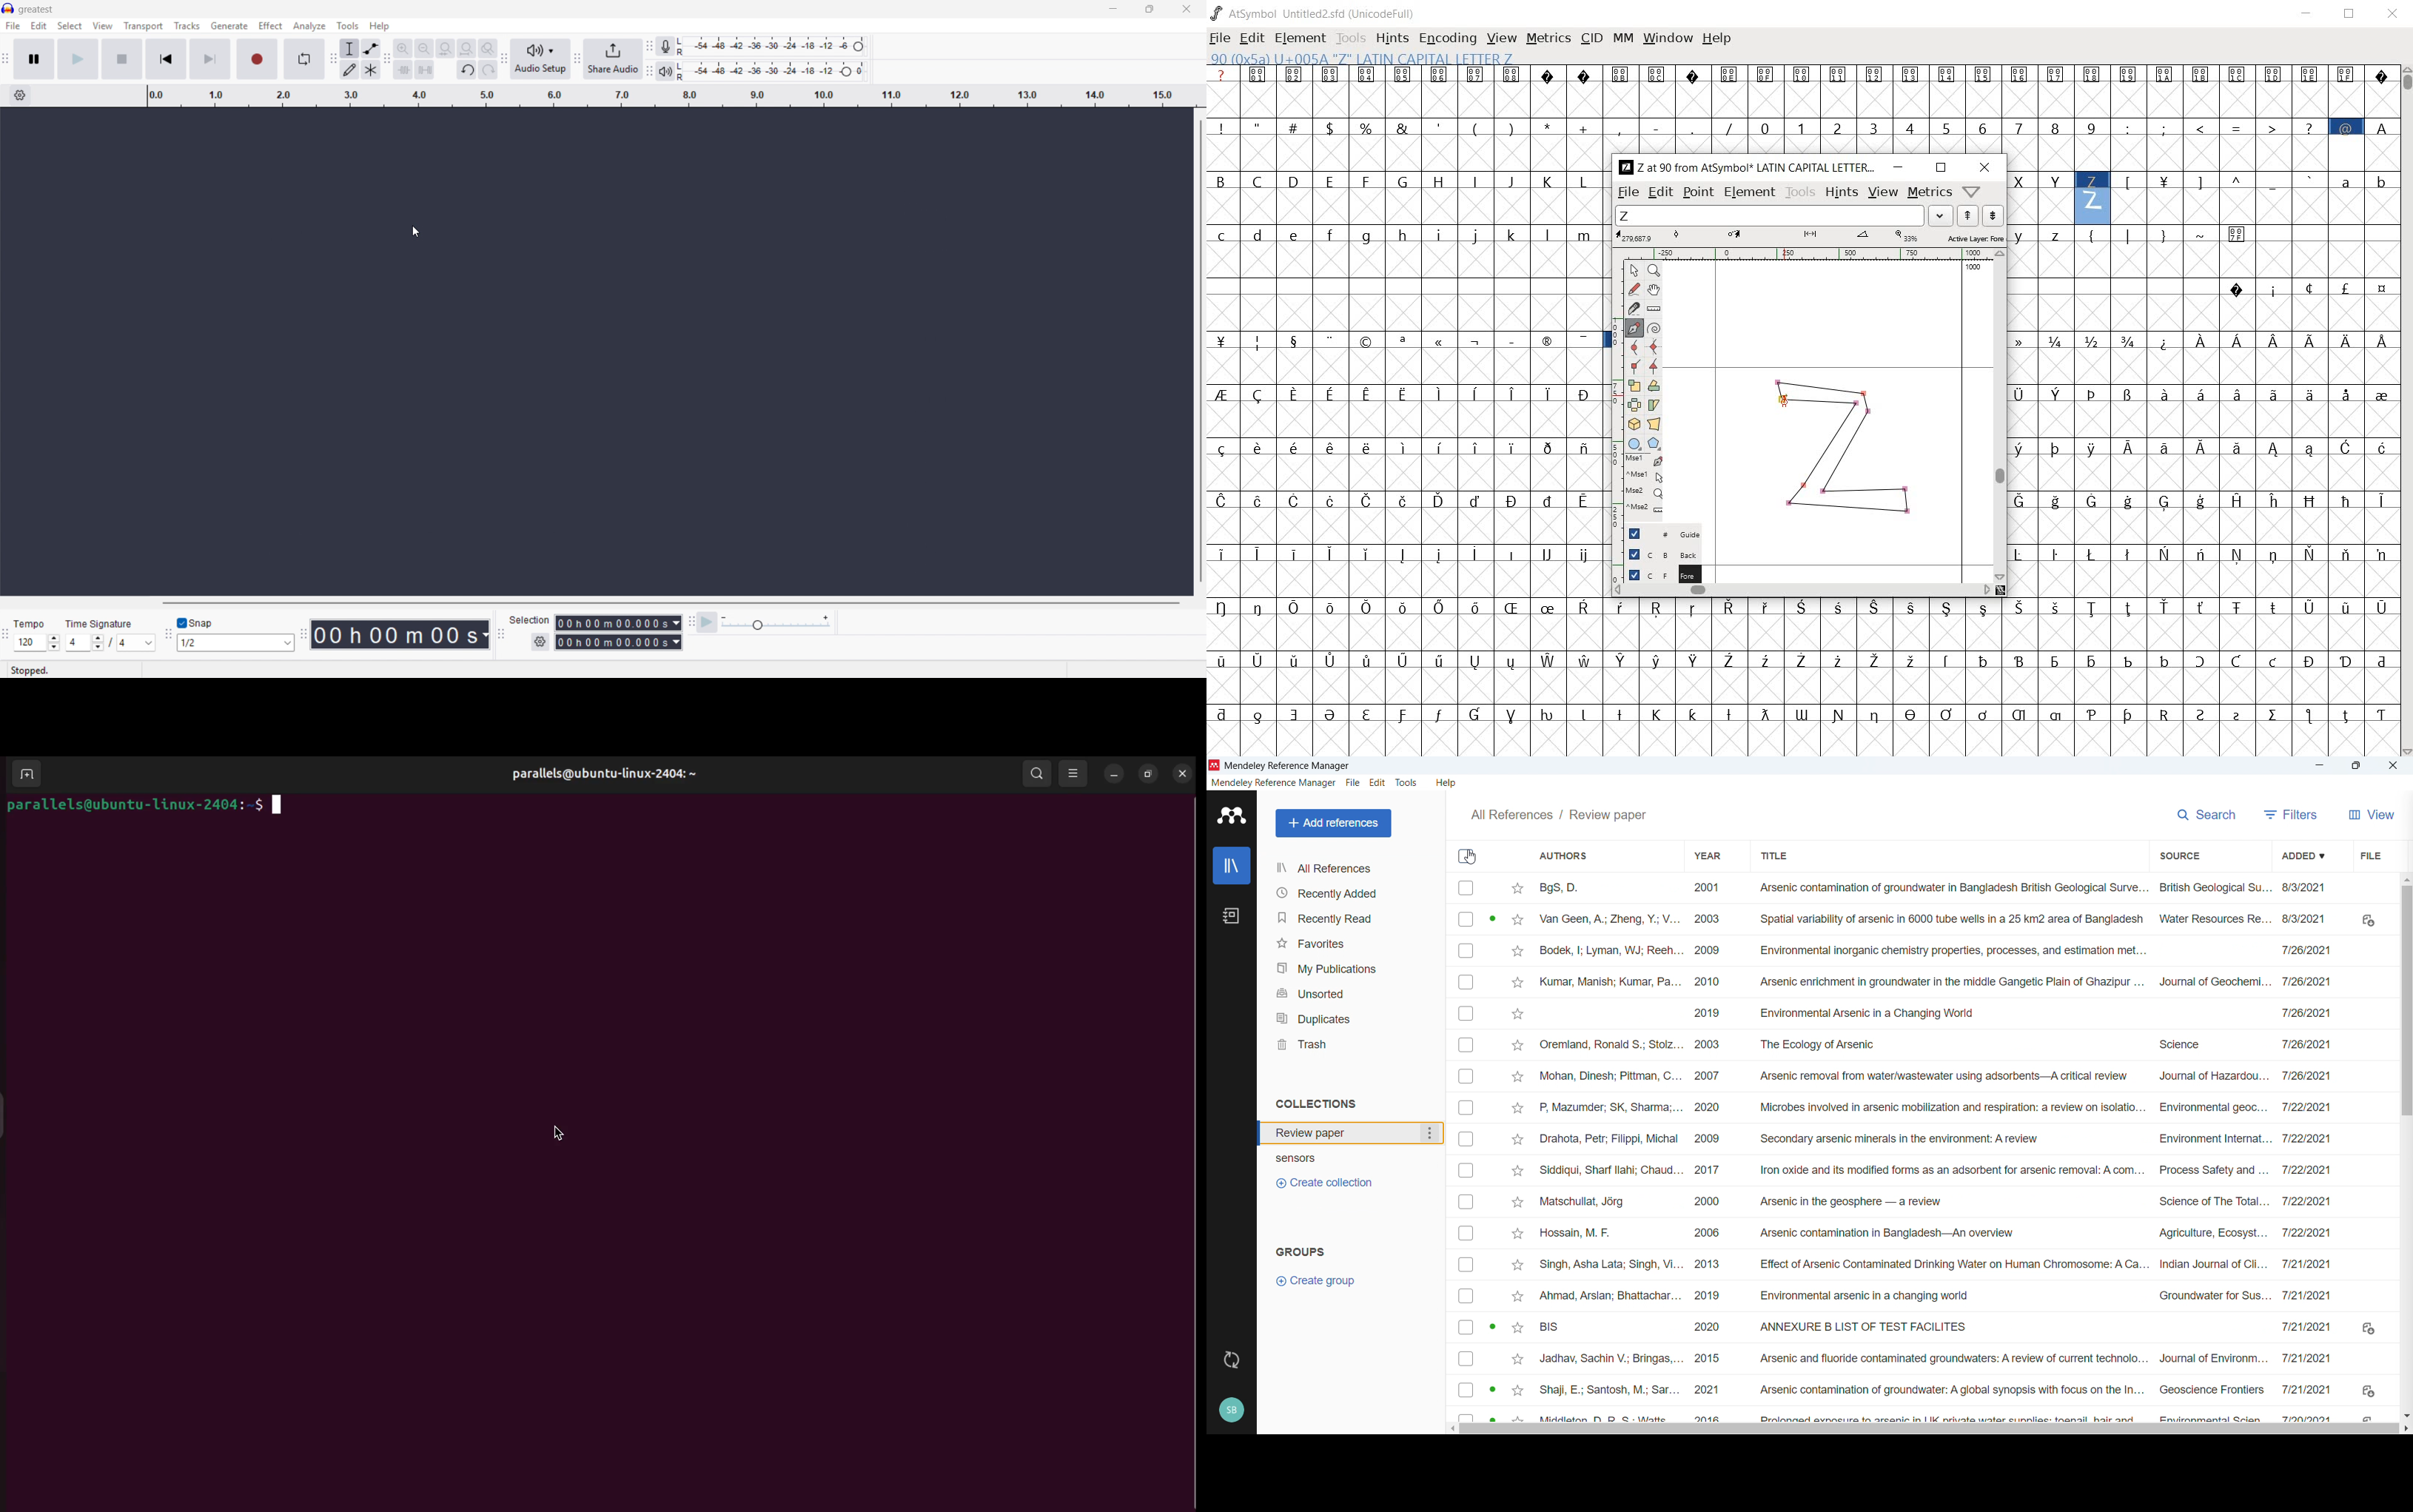  I want to click on show the previous word on the list, so click(1993, 215).